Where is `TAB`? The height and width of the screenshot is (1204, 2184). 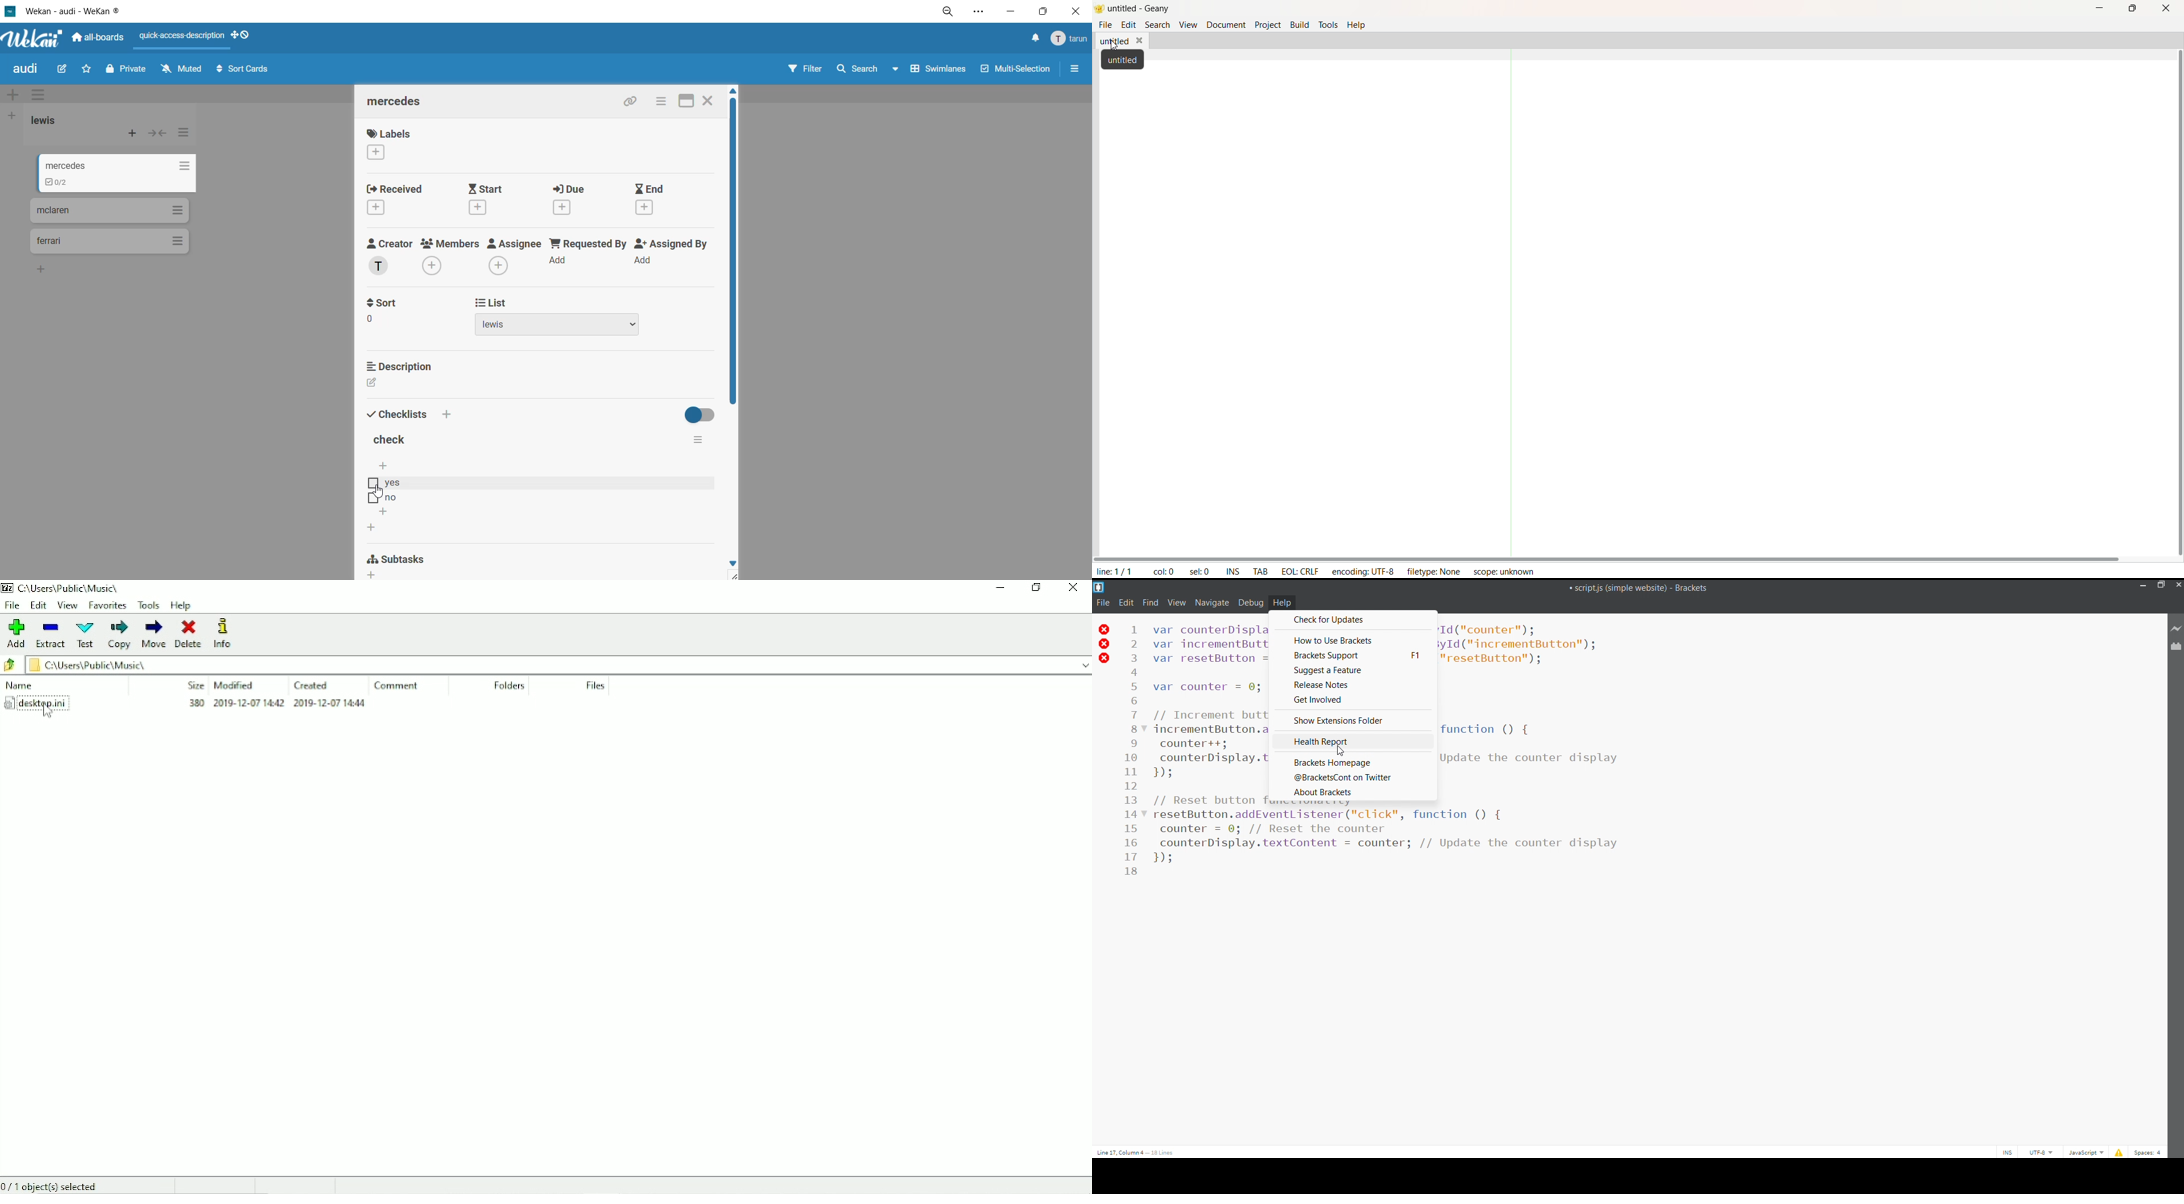
TAB is located at coordinates (1262, 573).